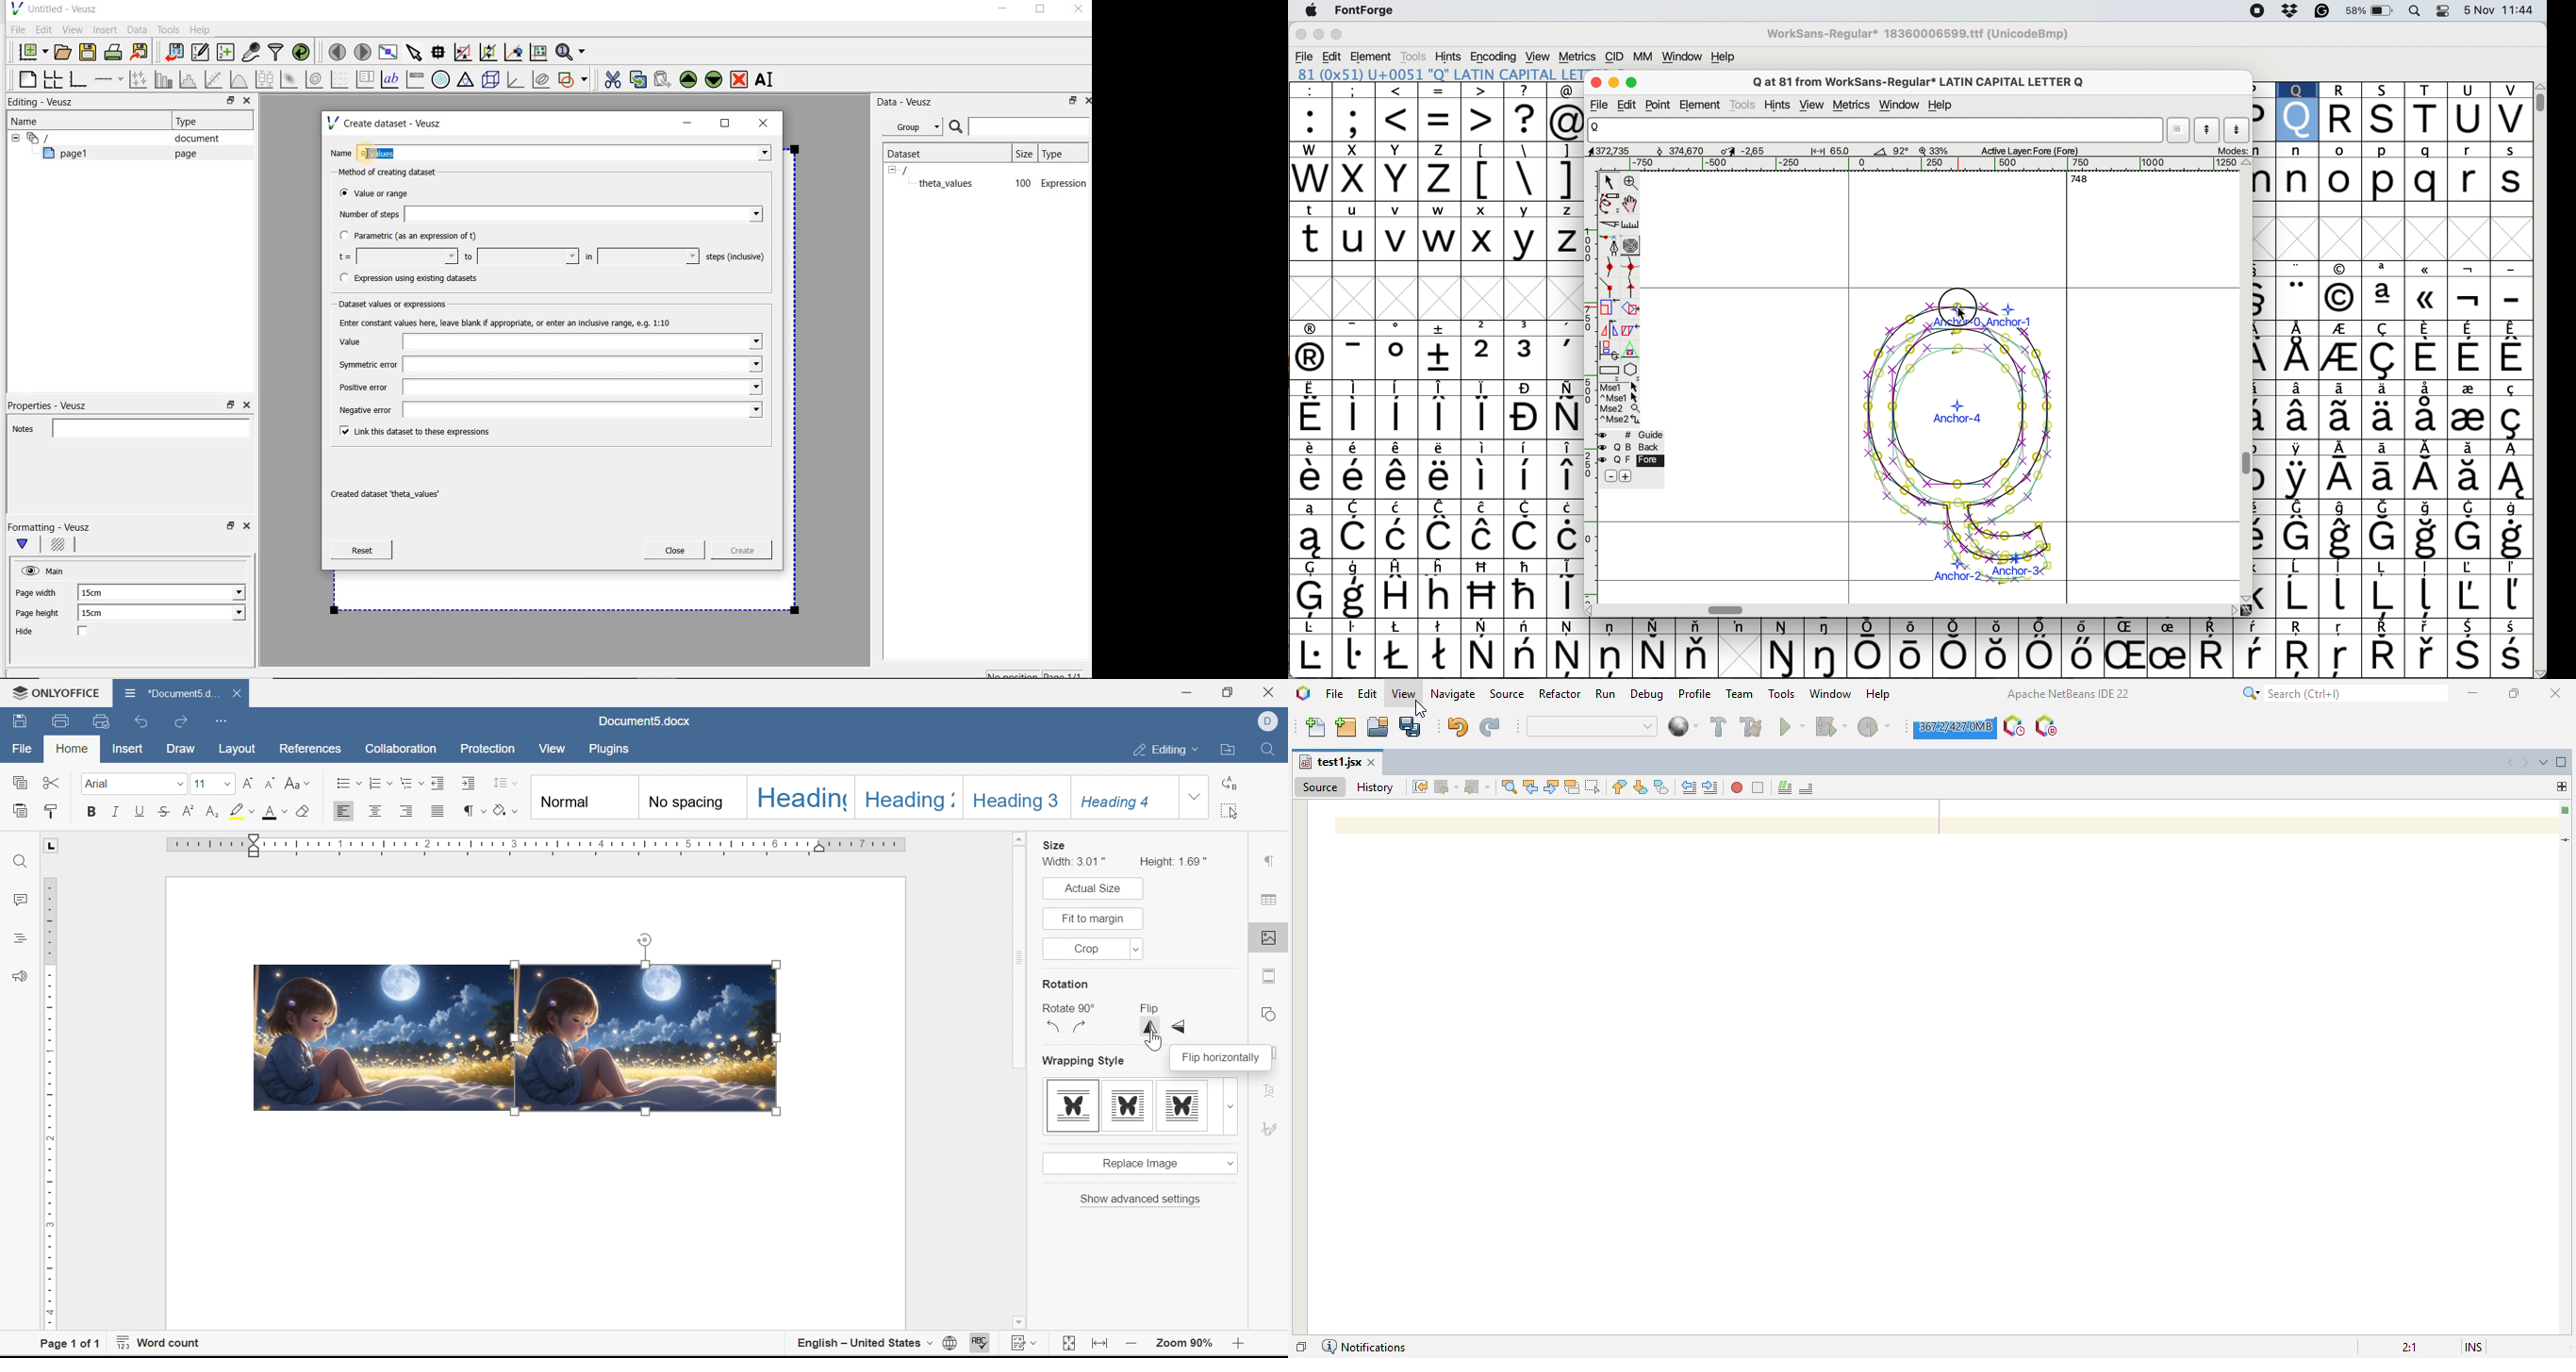 The height and width of the screenshot is (1372, 2576). Describe the element at coordinates (1596, 82) in the screenshot. I see `close` at that location.